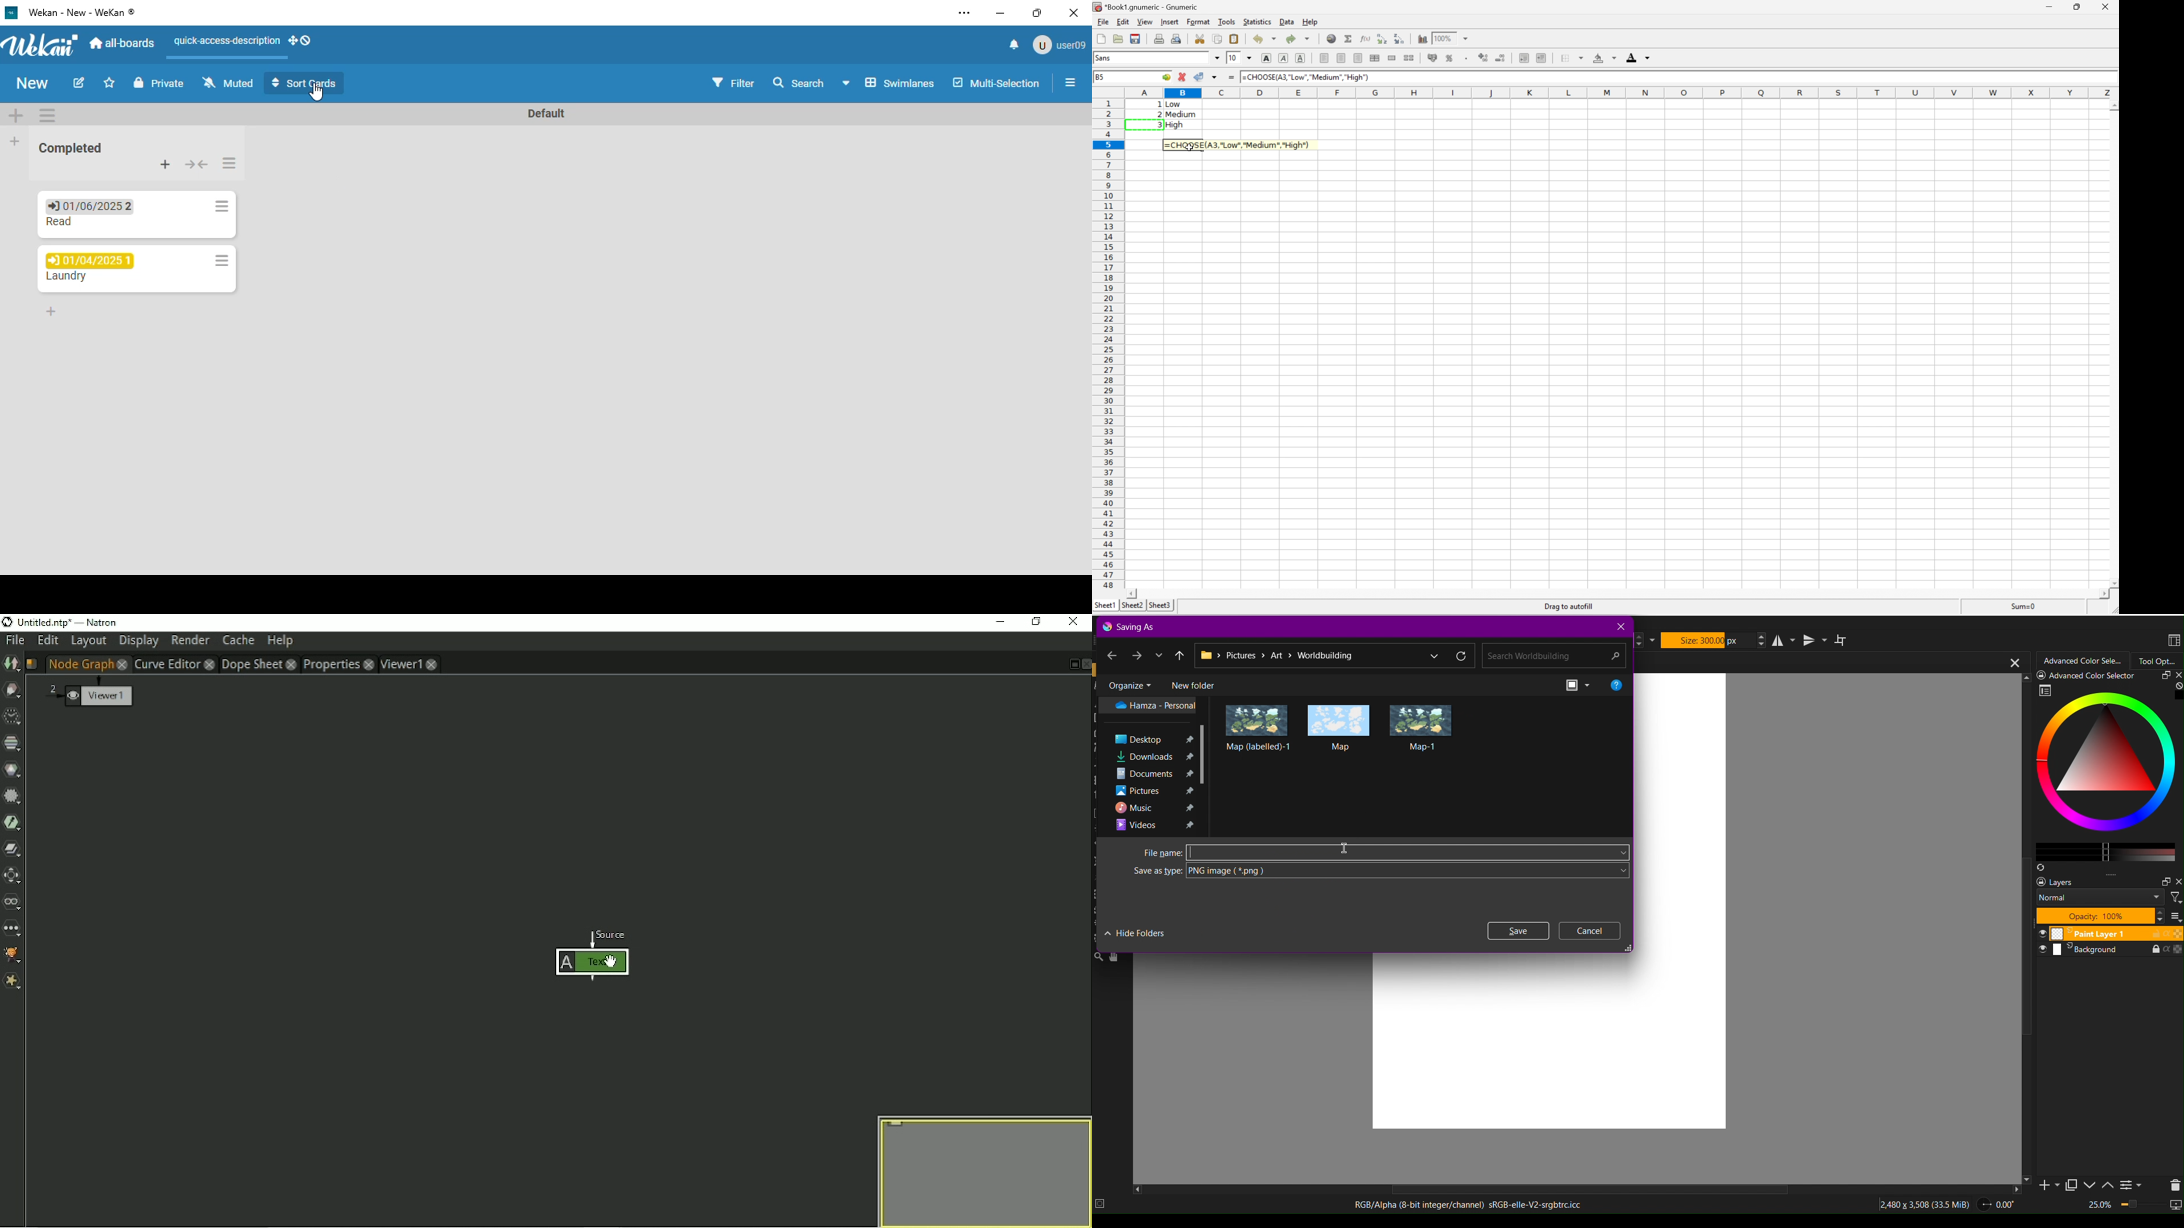 The image size is (2184, 1232). Describe the element at coordinates (1101, 77) in the screenshot. I see `B5` at that location.